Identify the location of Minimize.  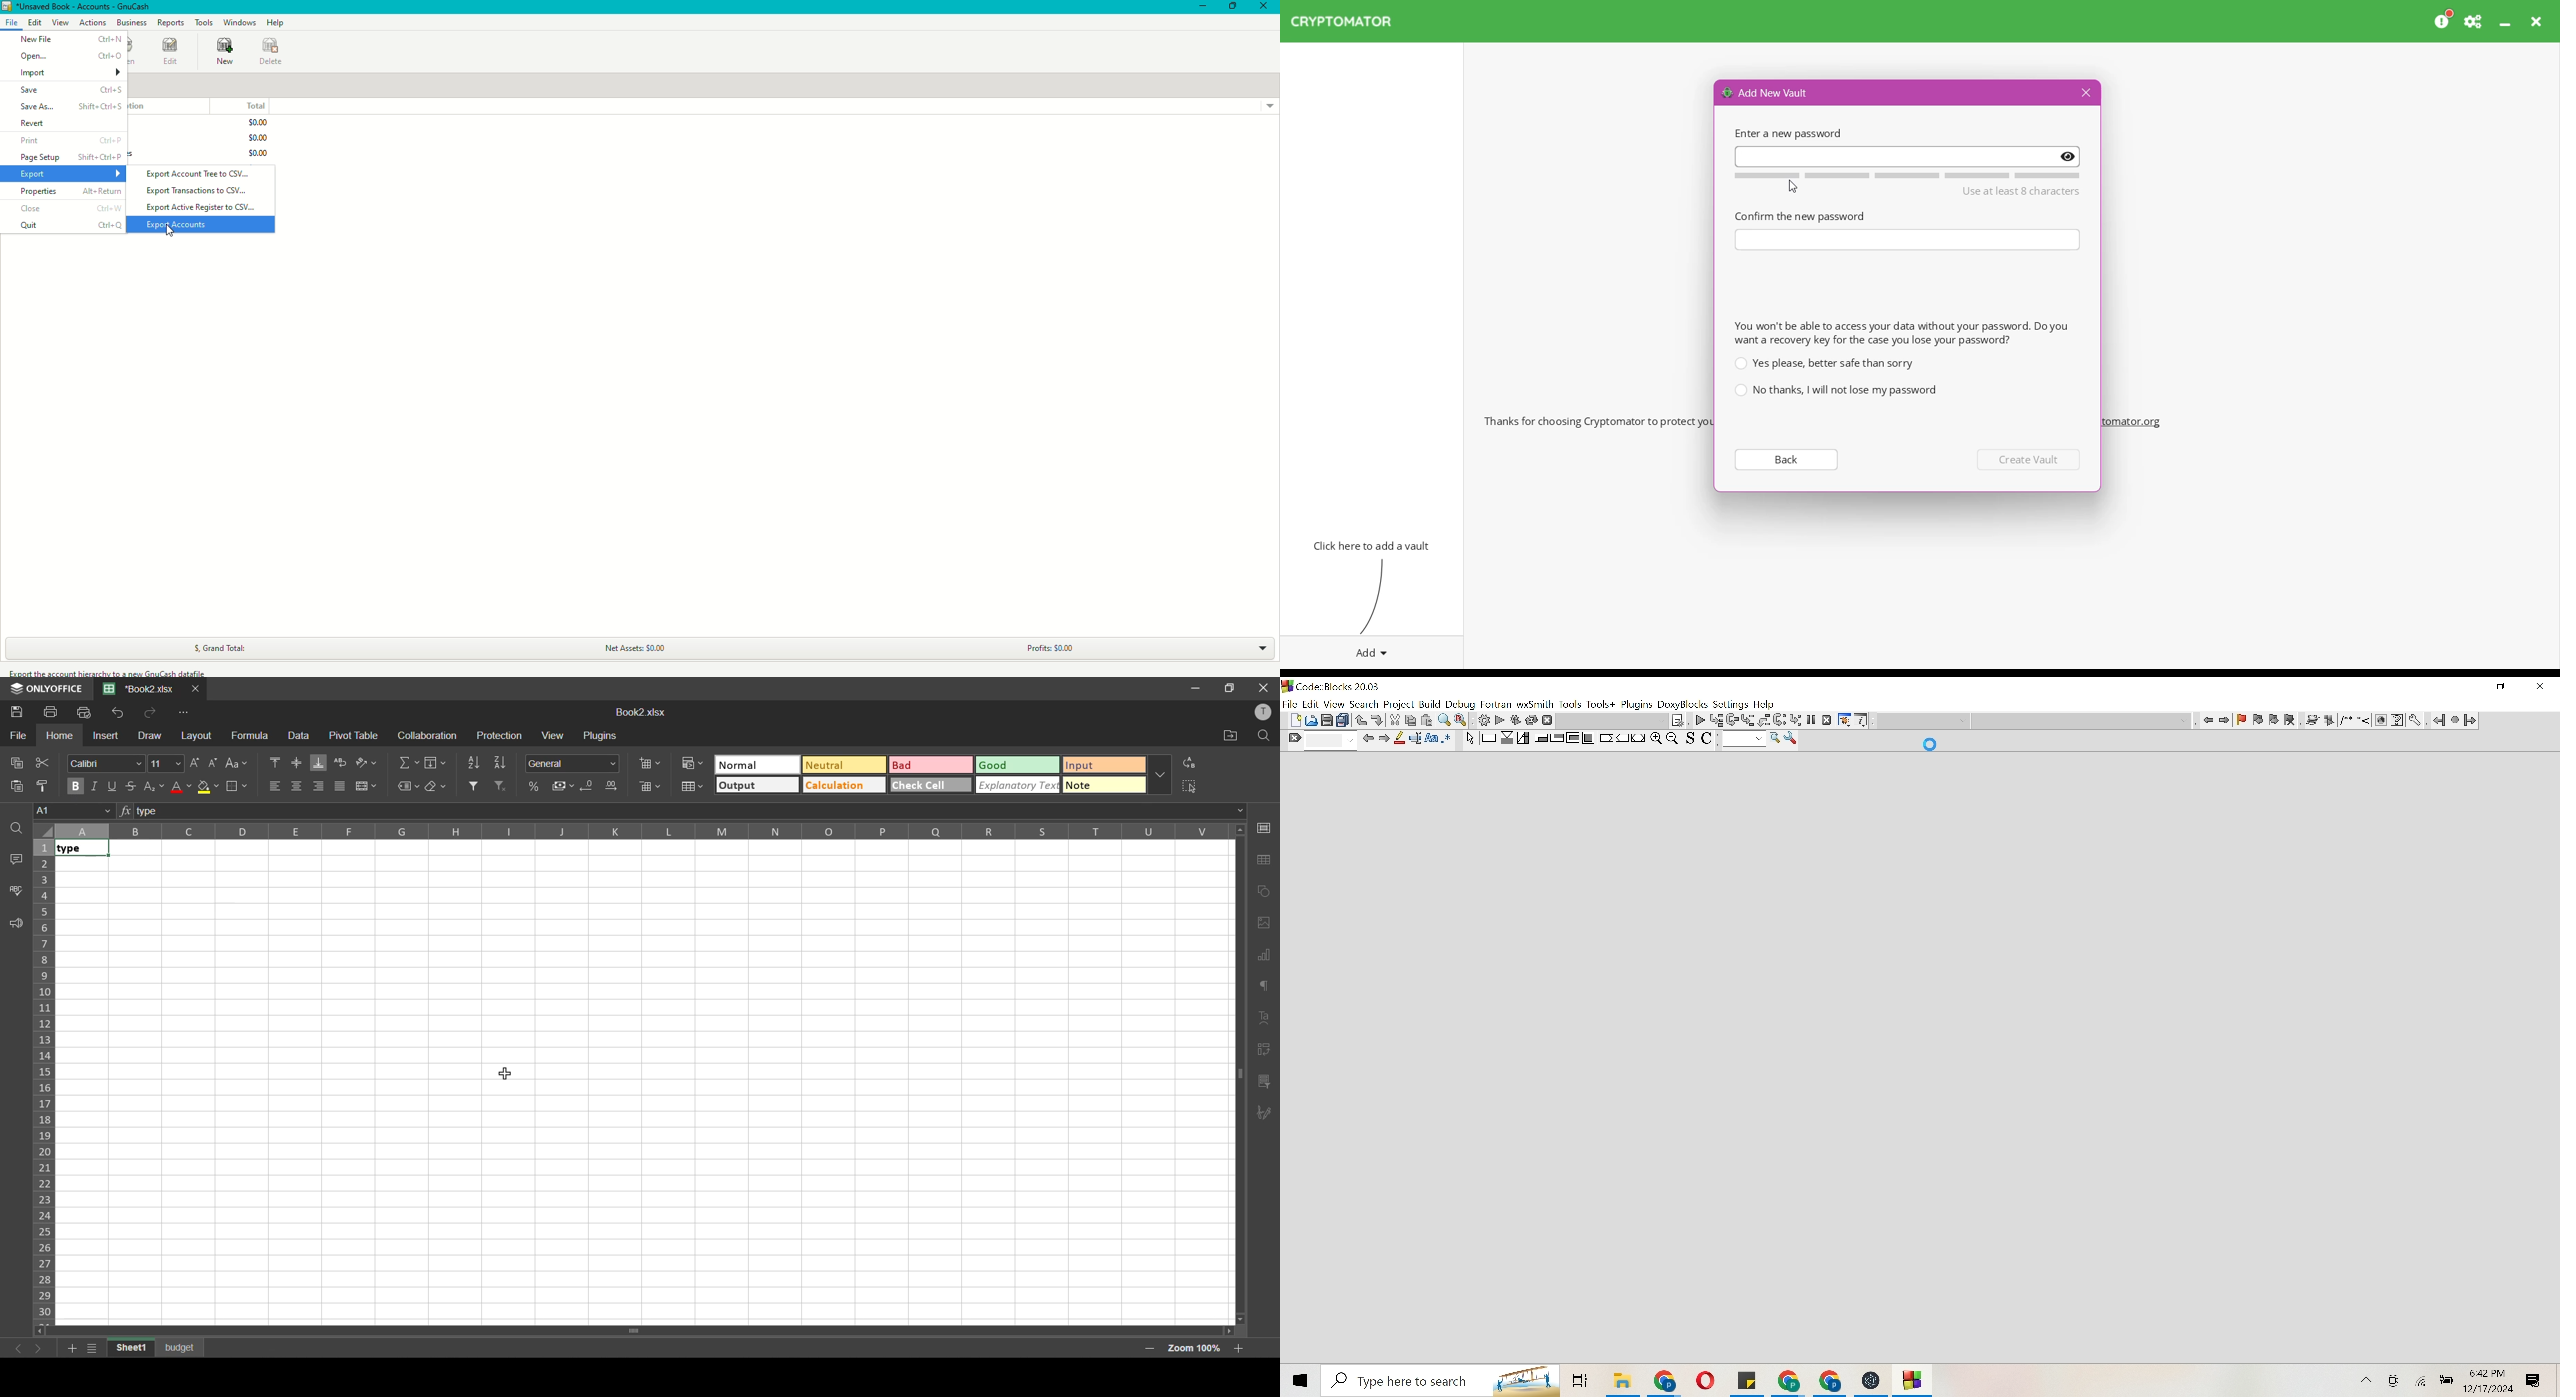
(1203, 8).